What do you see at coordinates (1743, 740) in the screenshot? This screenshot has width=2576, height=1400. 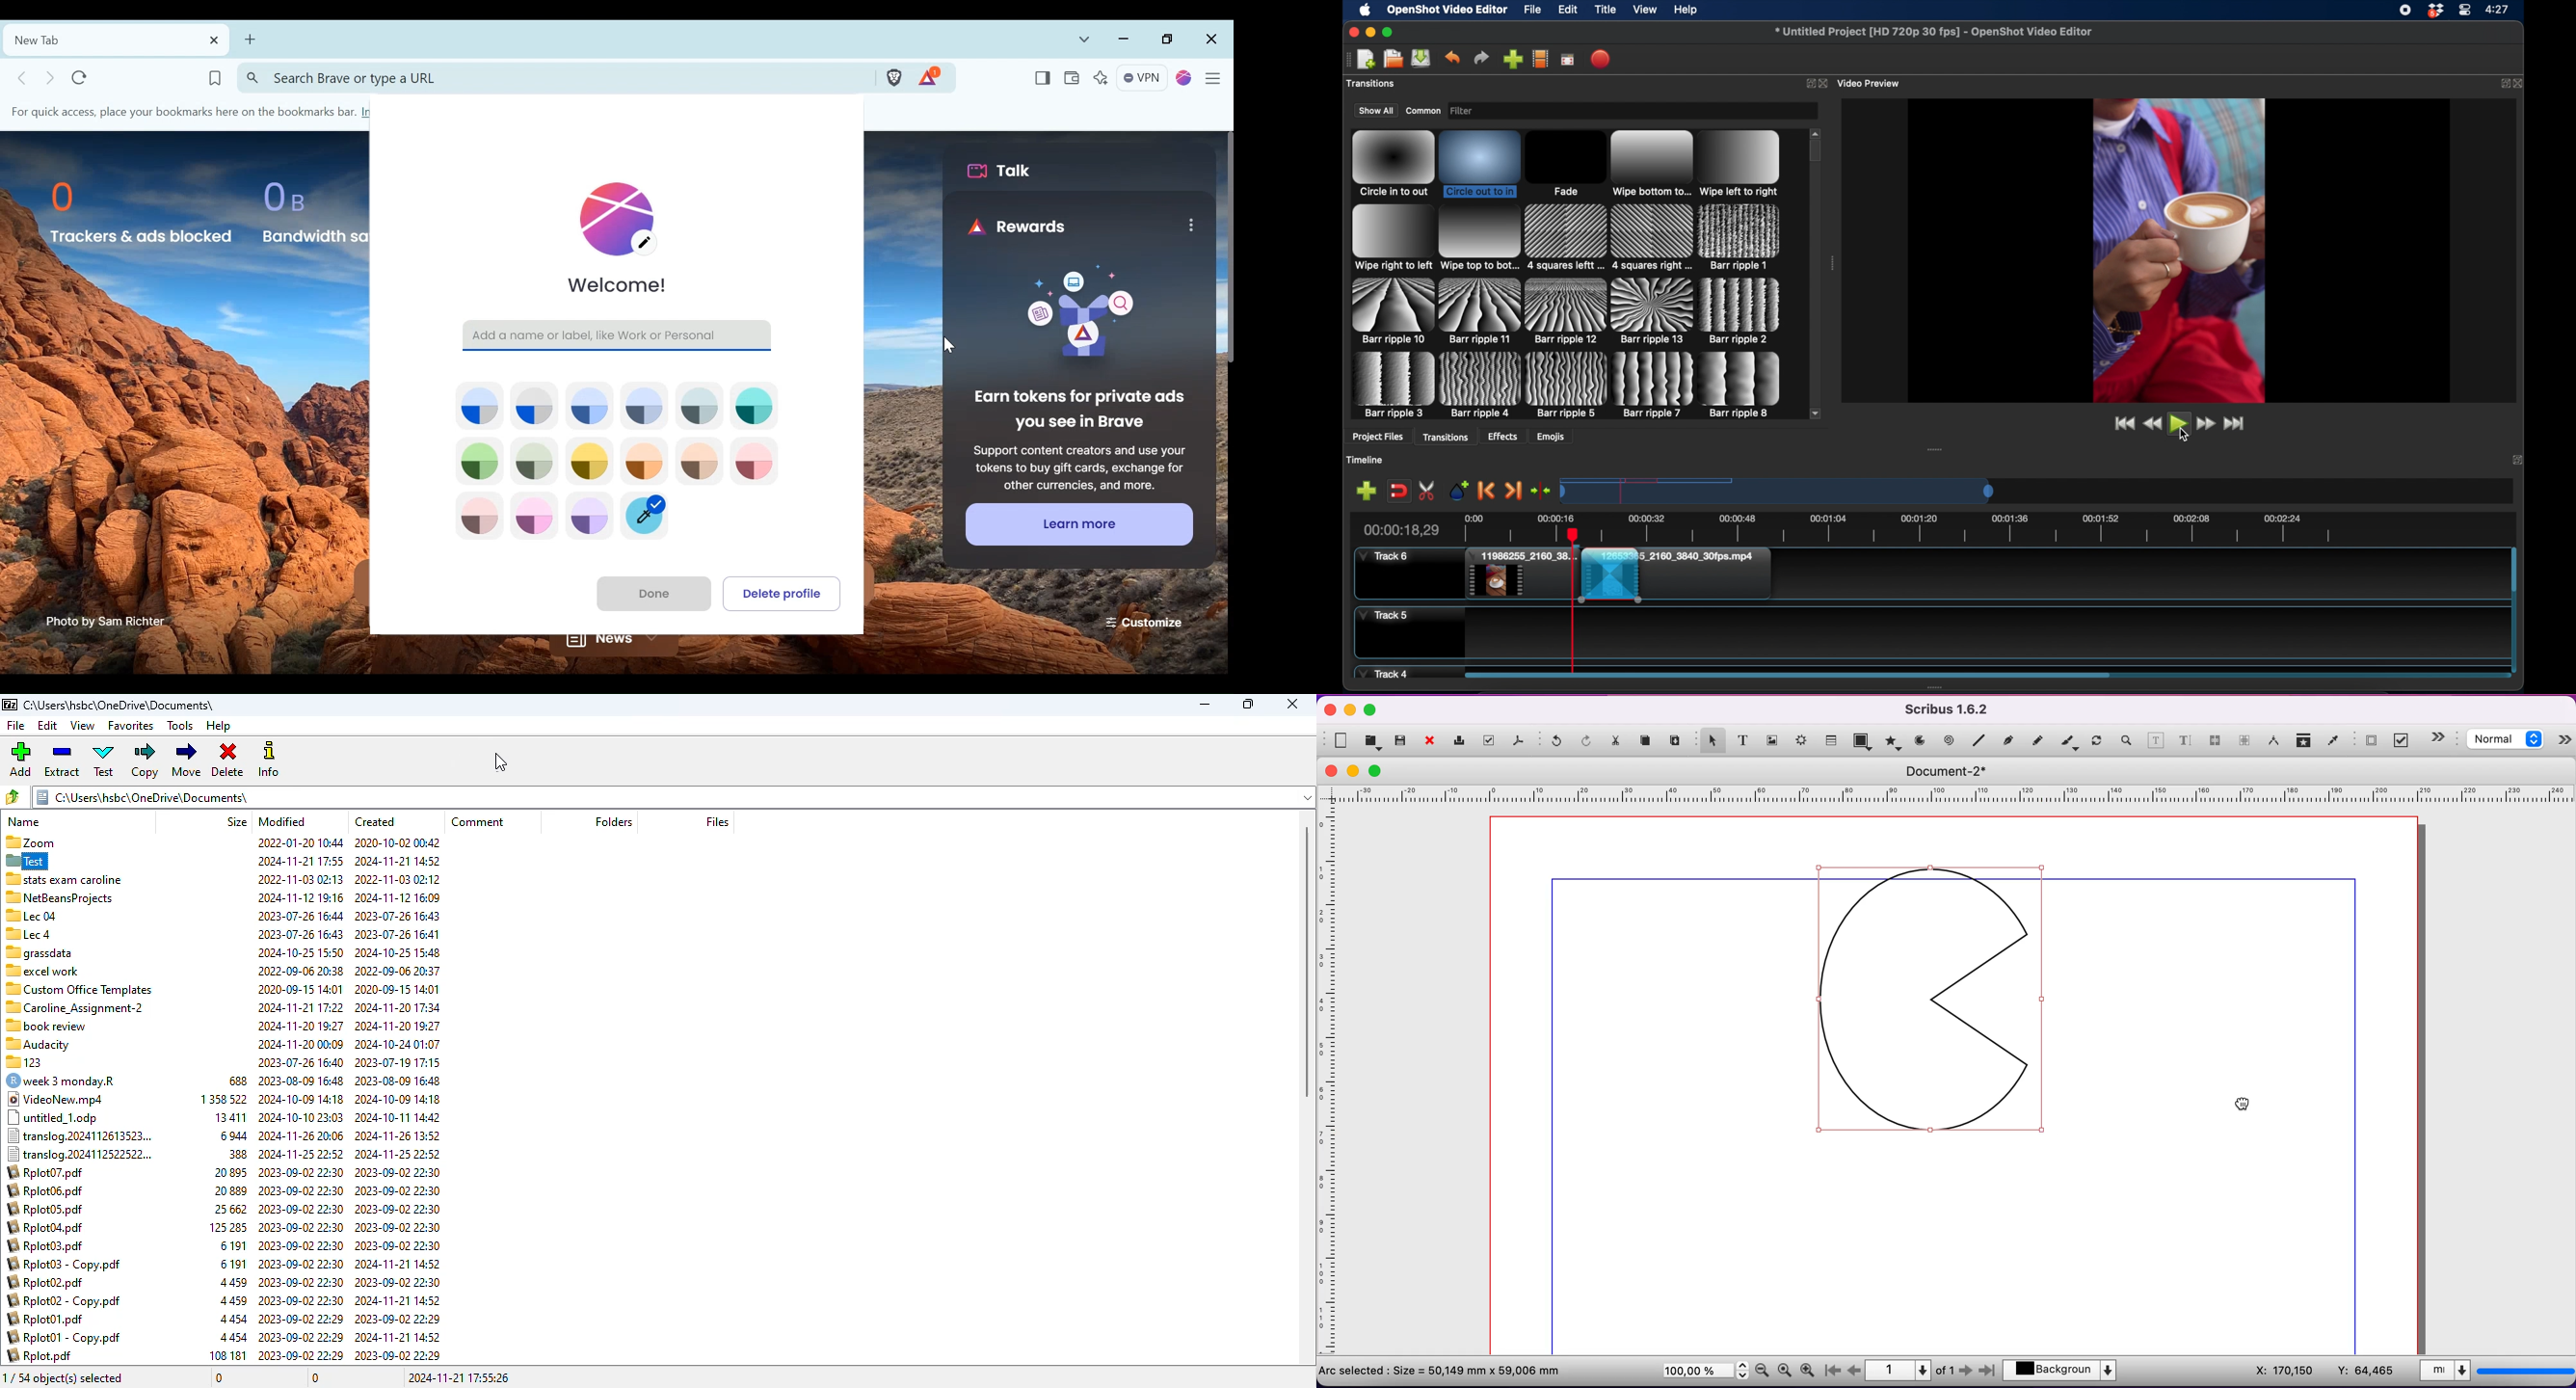 I see `text frame` at bounding box center [1743, 740].